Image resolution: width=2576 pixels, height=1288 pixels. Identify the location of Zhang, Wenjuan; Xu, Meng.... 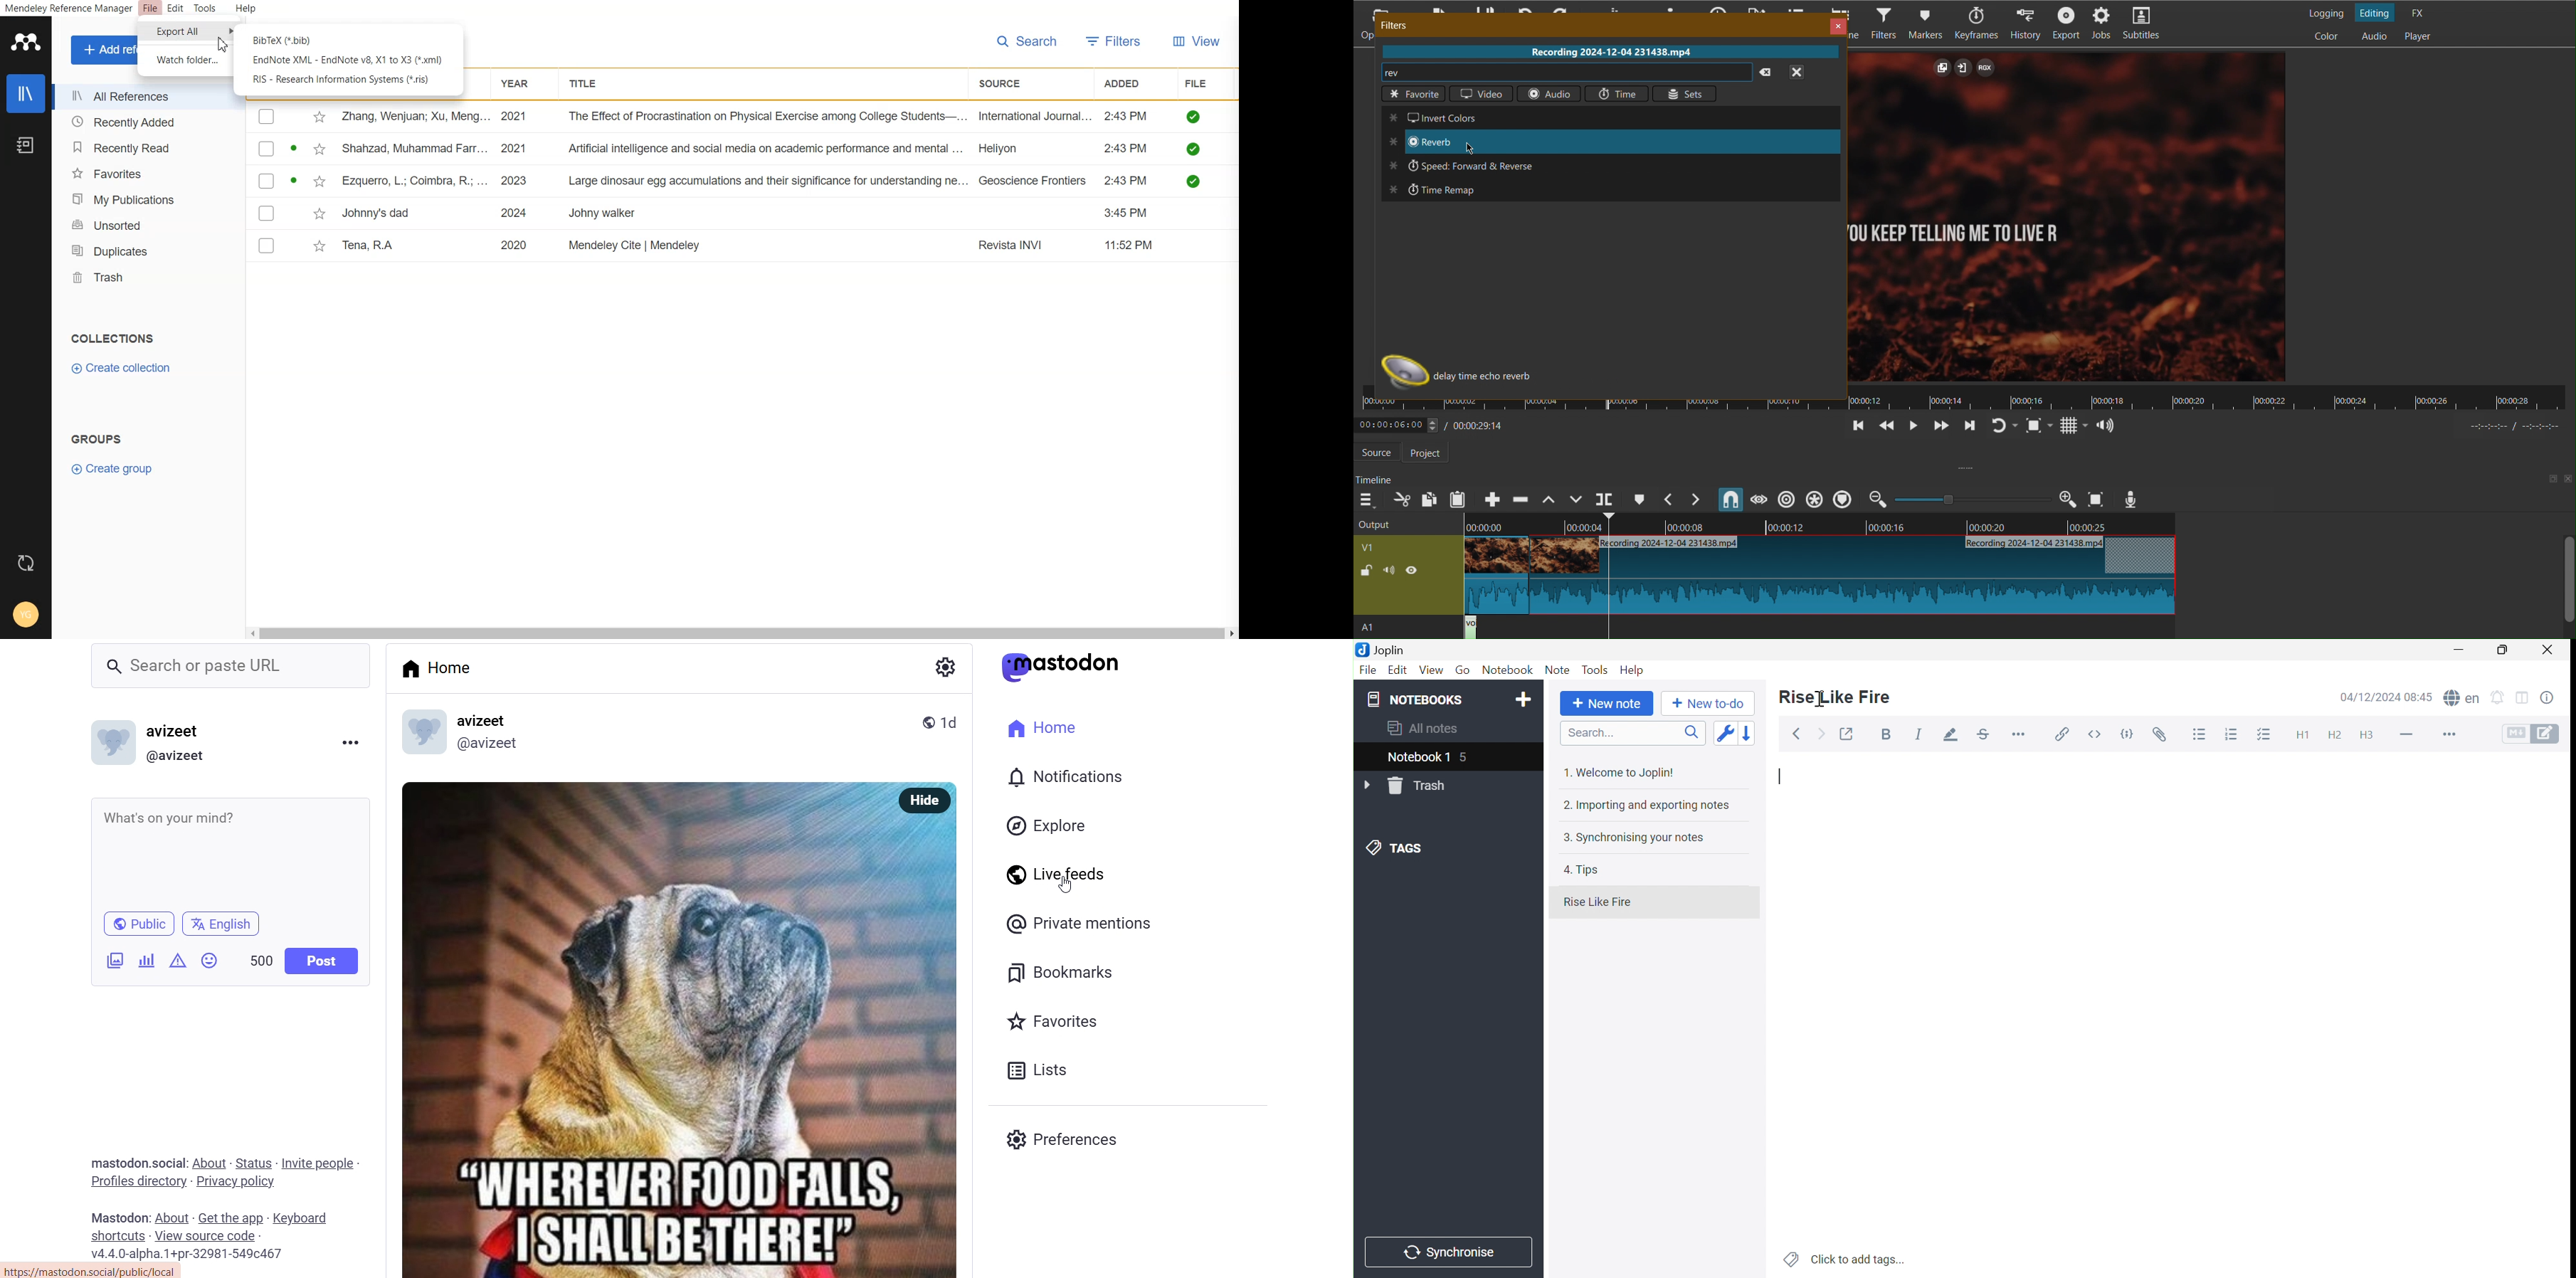
(414, 117).